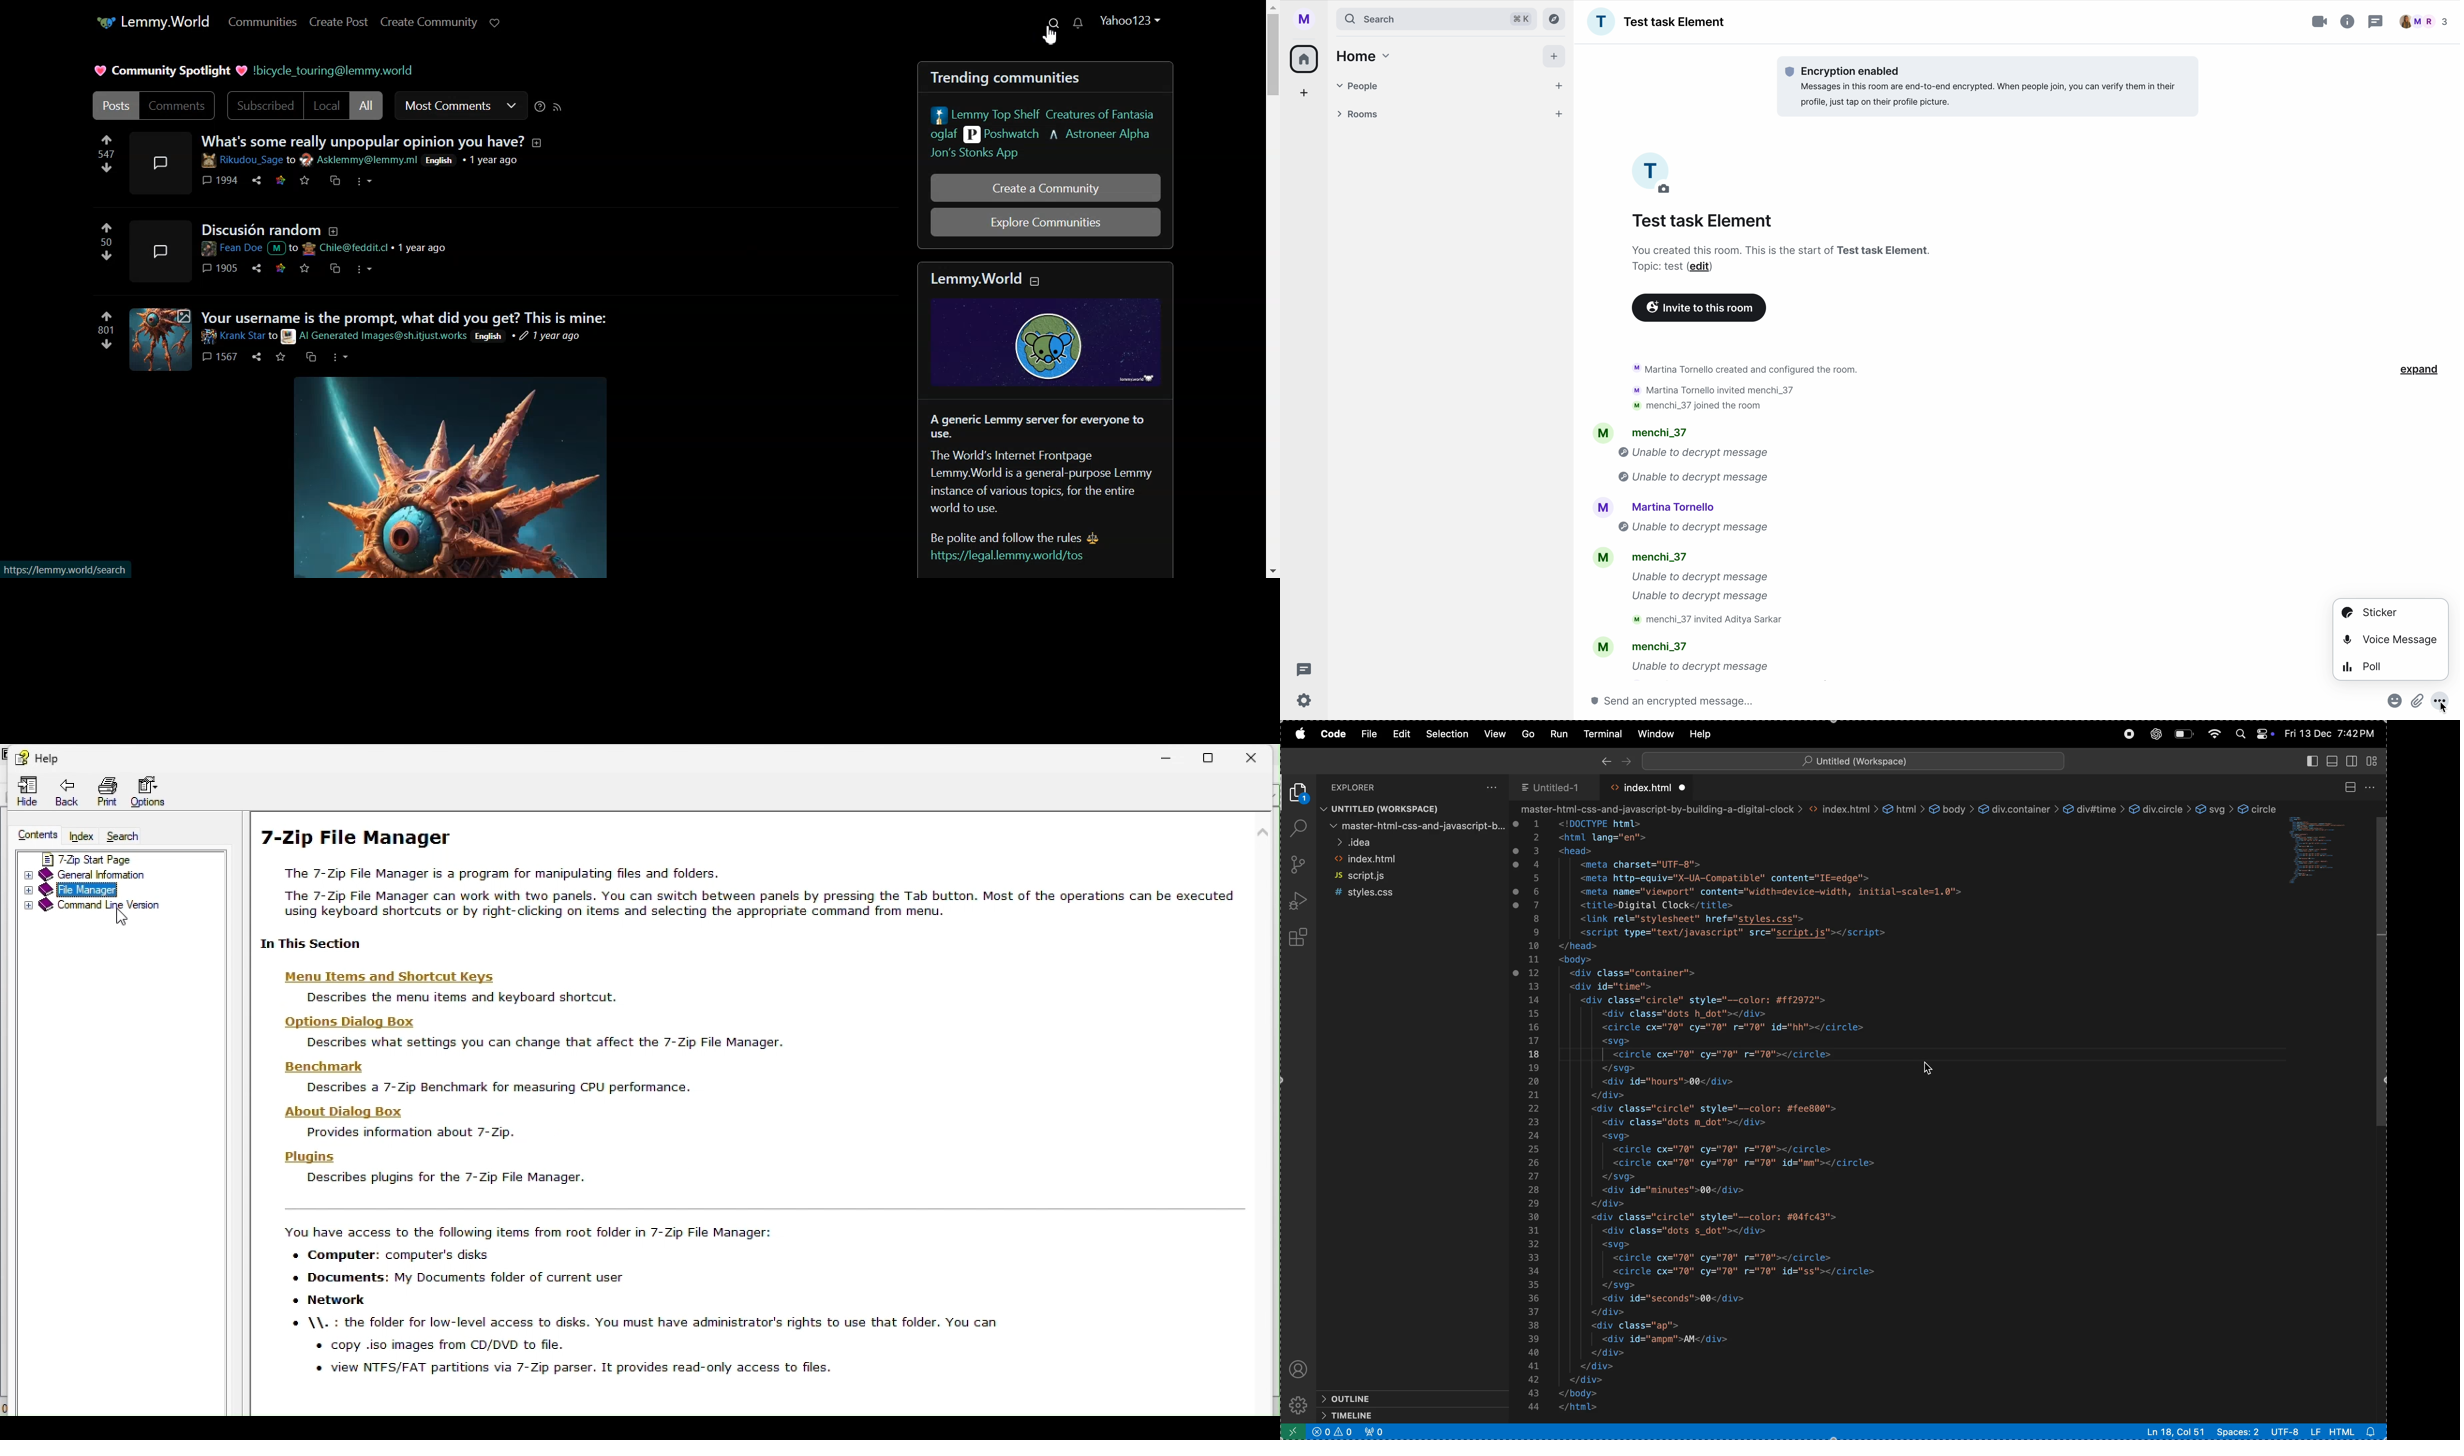  I want to click on html alert, so click(2356, 1431).